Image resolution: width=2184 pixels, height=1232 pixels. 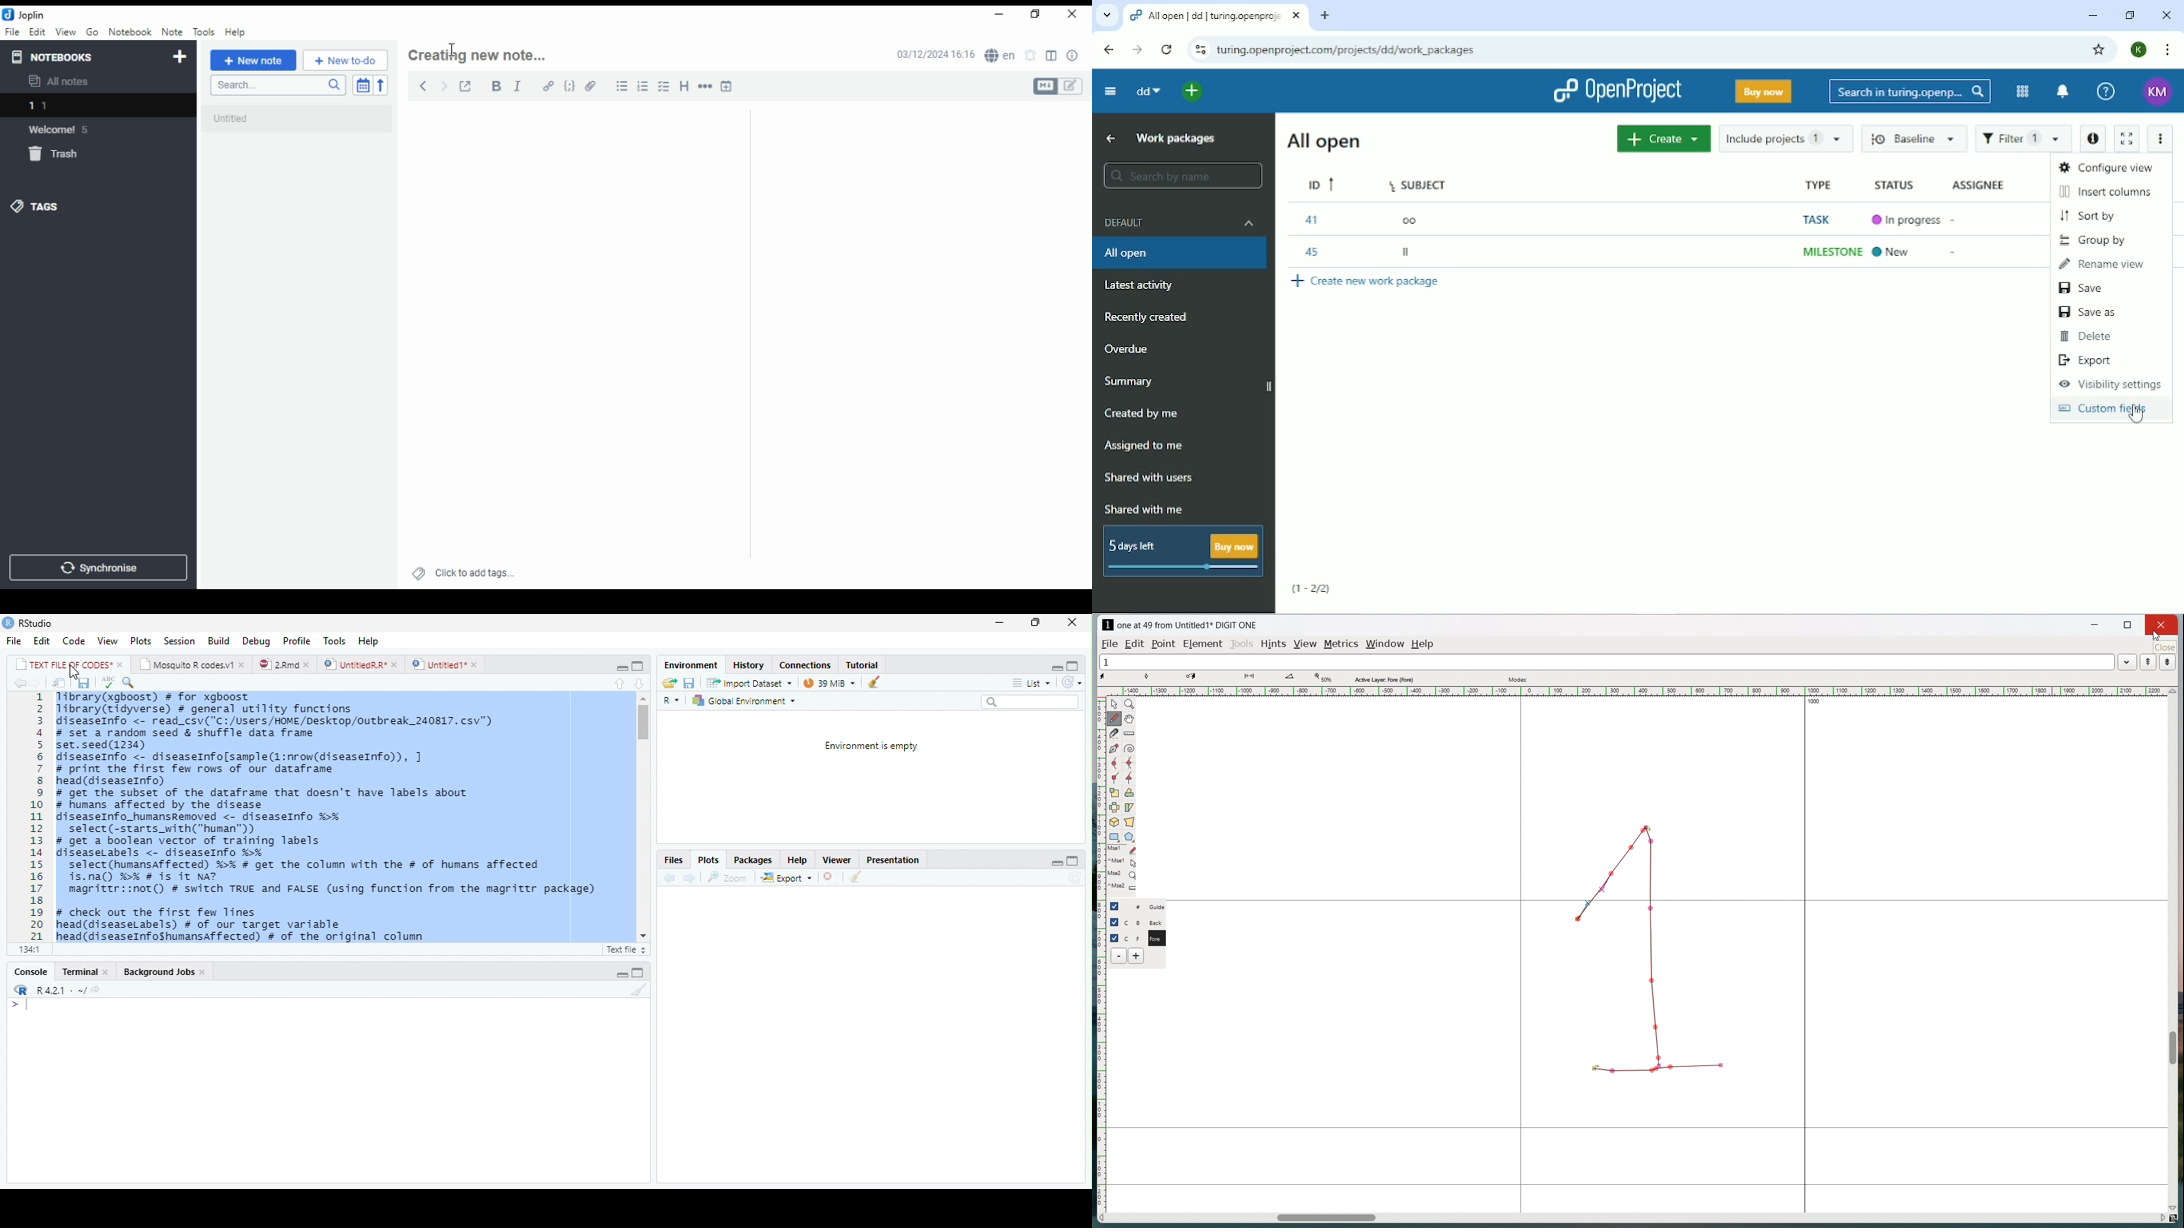 I want to click on tools, so click(x=205, y=32).